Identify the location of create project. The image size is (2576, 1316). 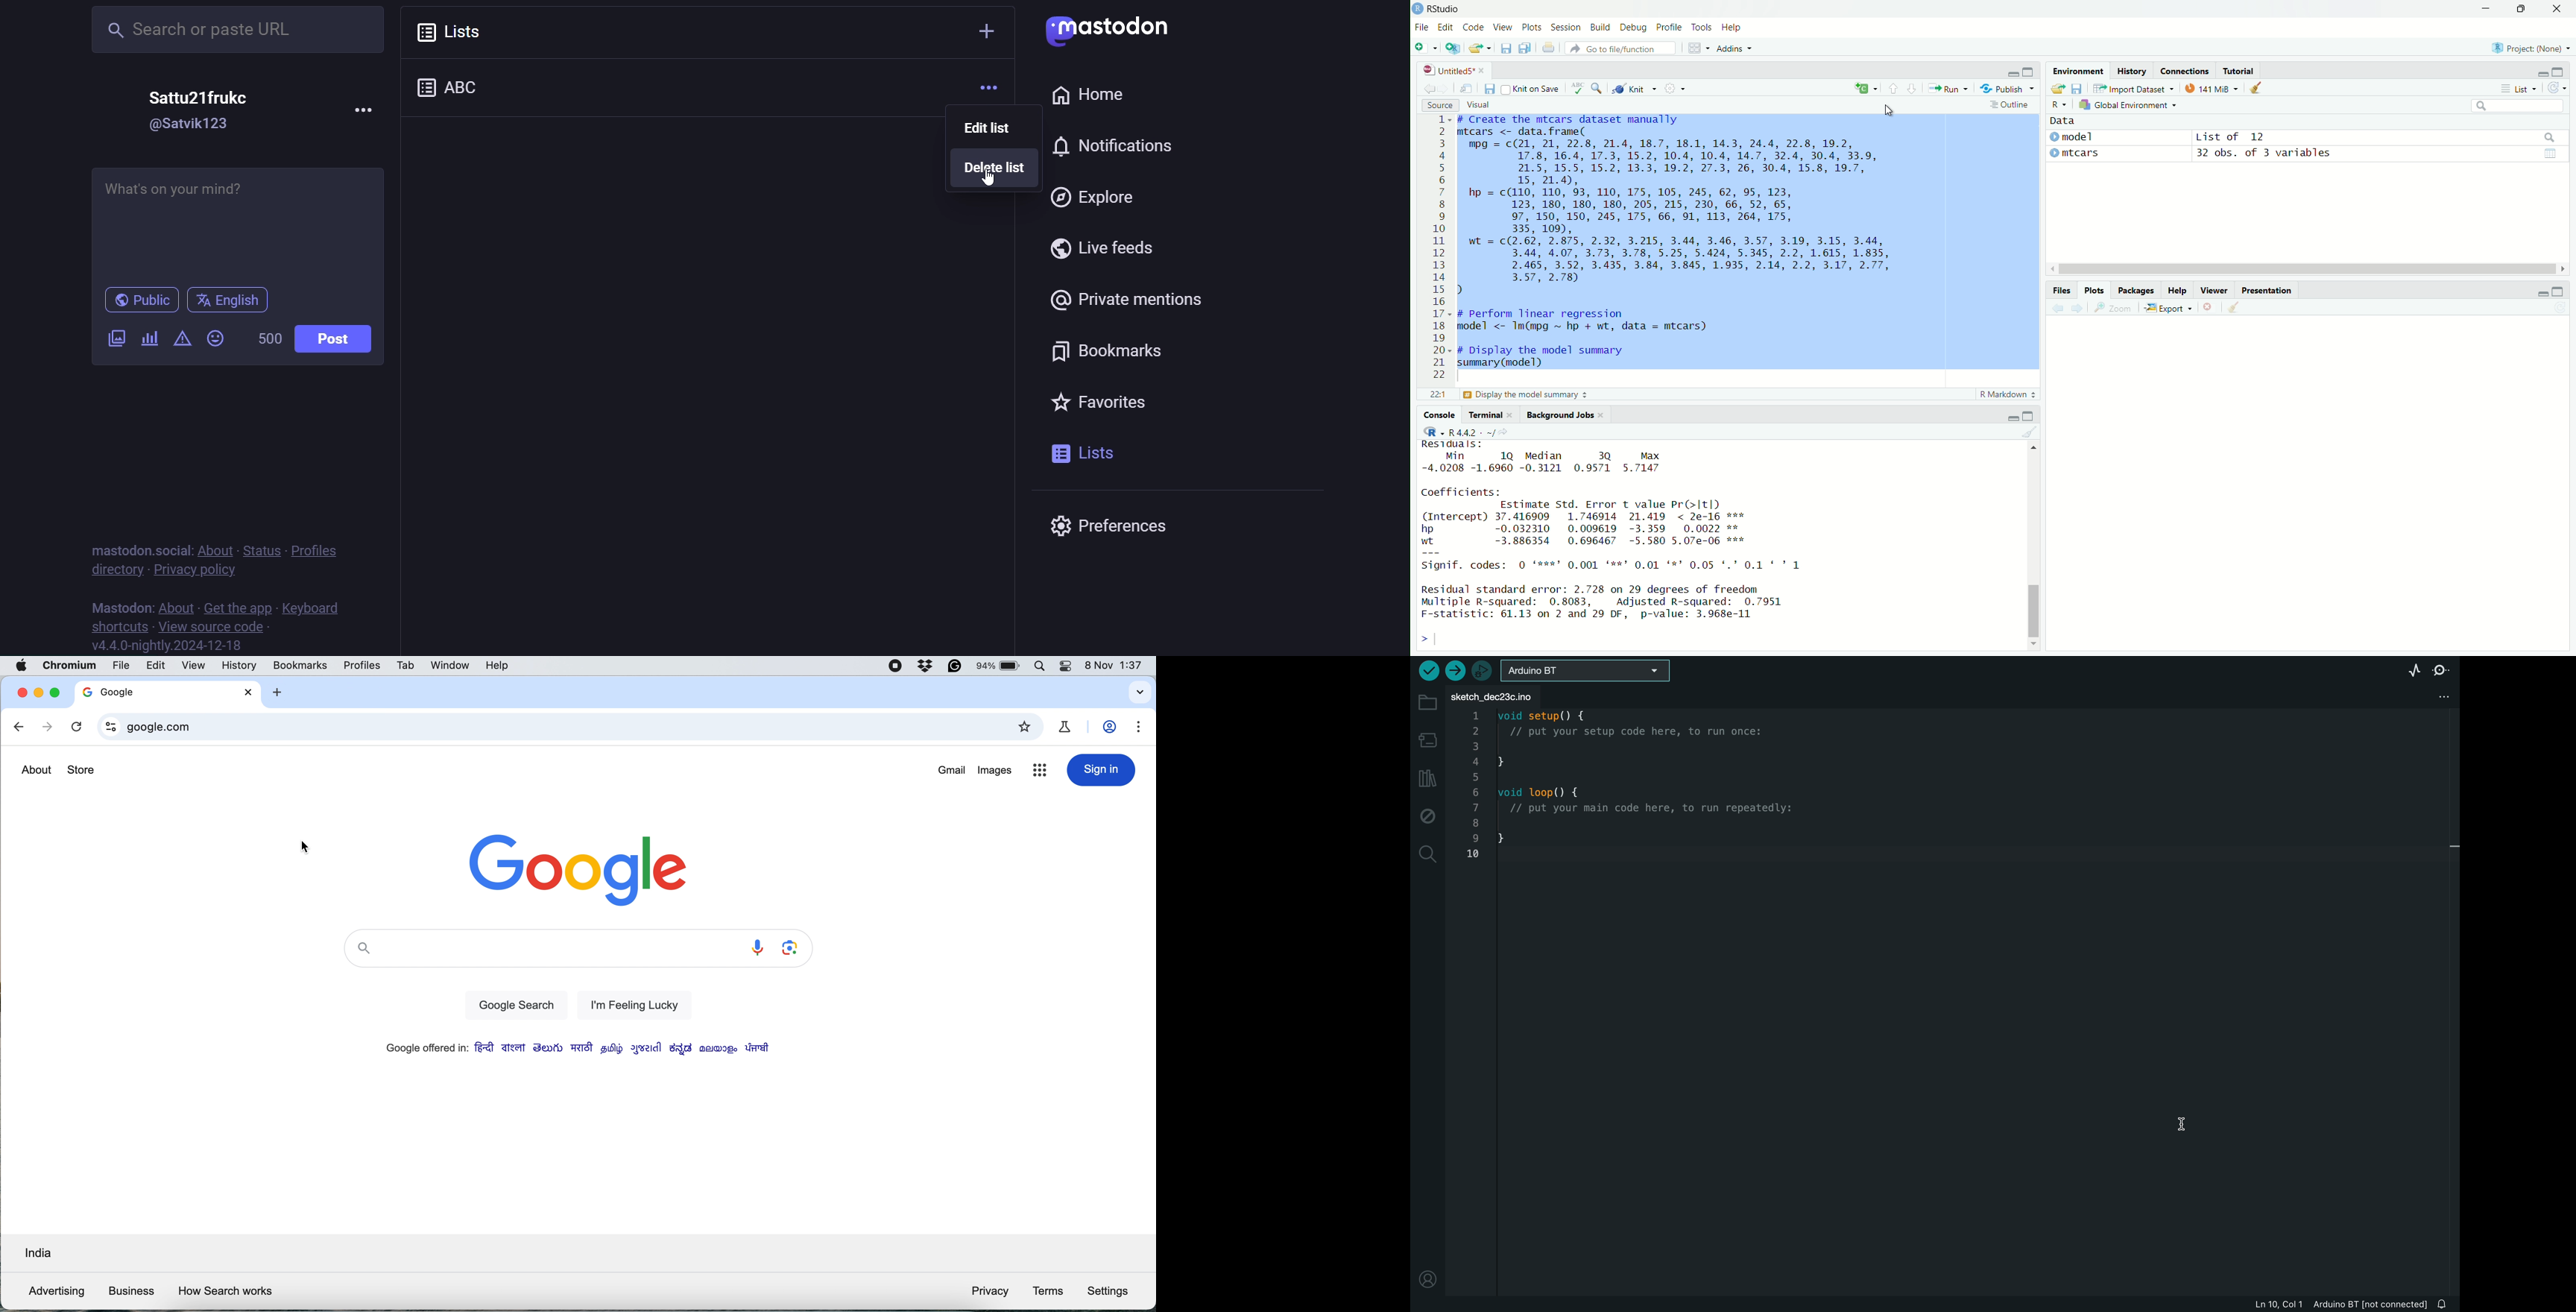
(1453, 49).